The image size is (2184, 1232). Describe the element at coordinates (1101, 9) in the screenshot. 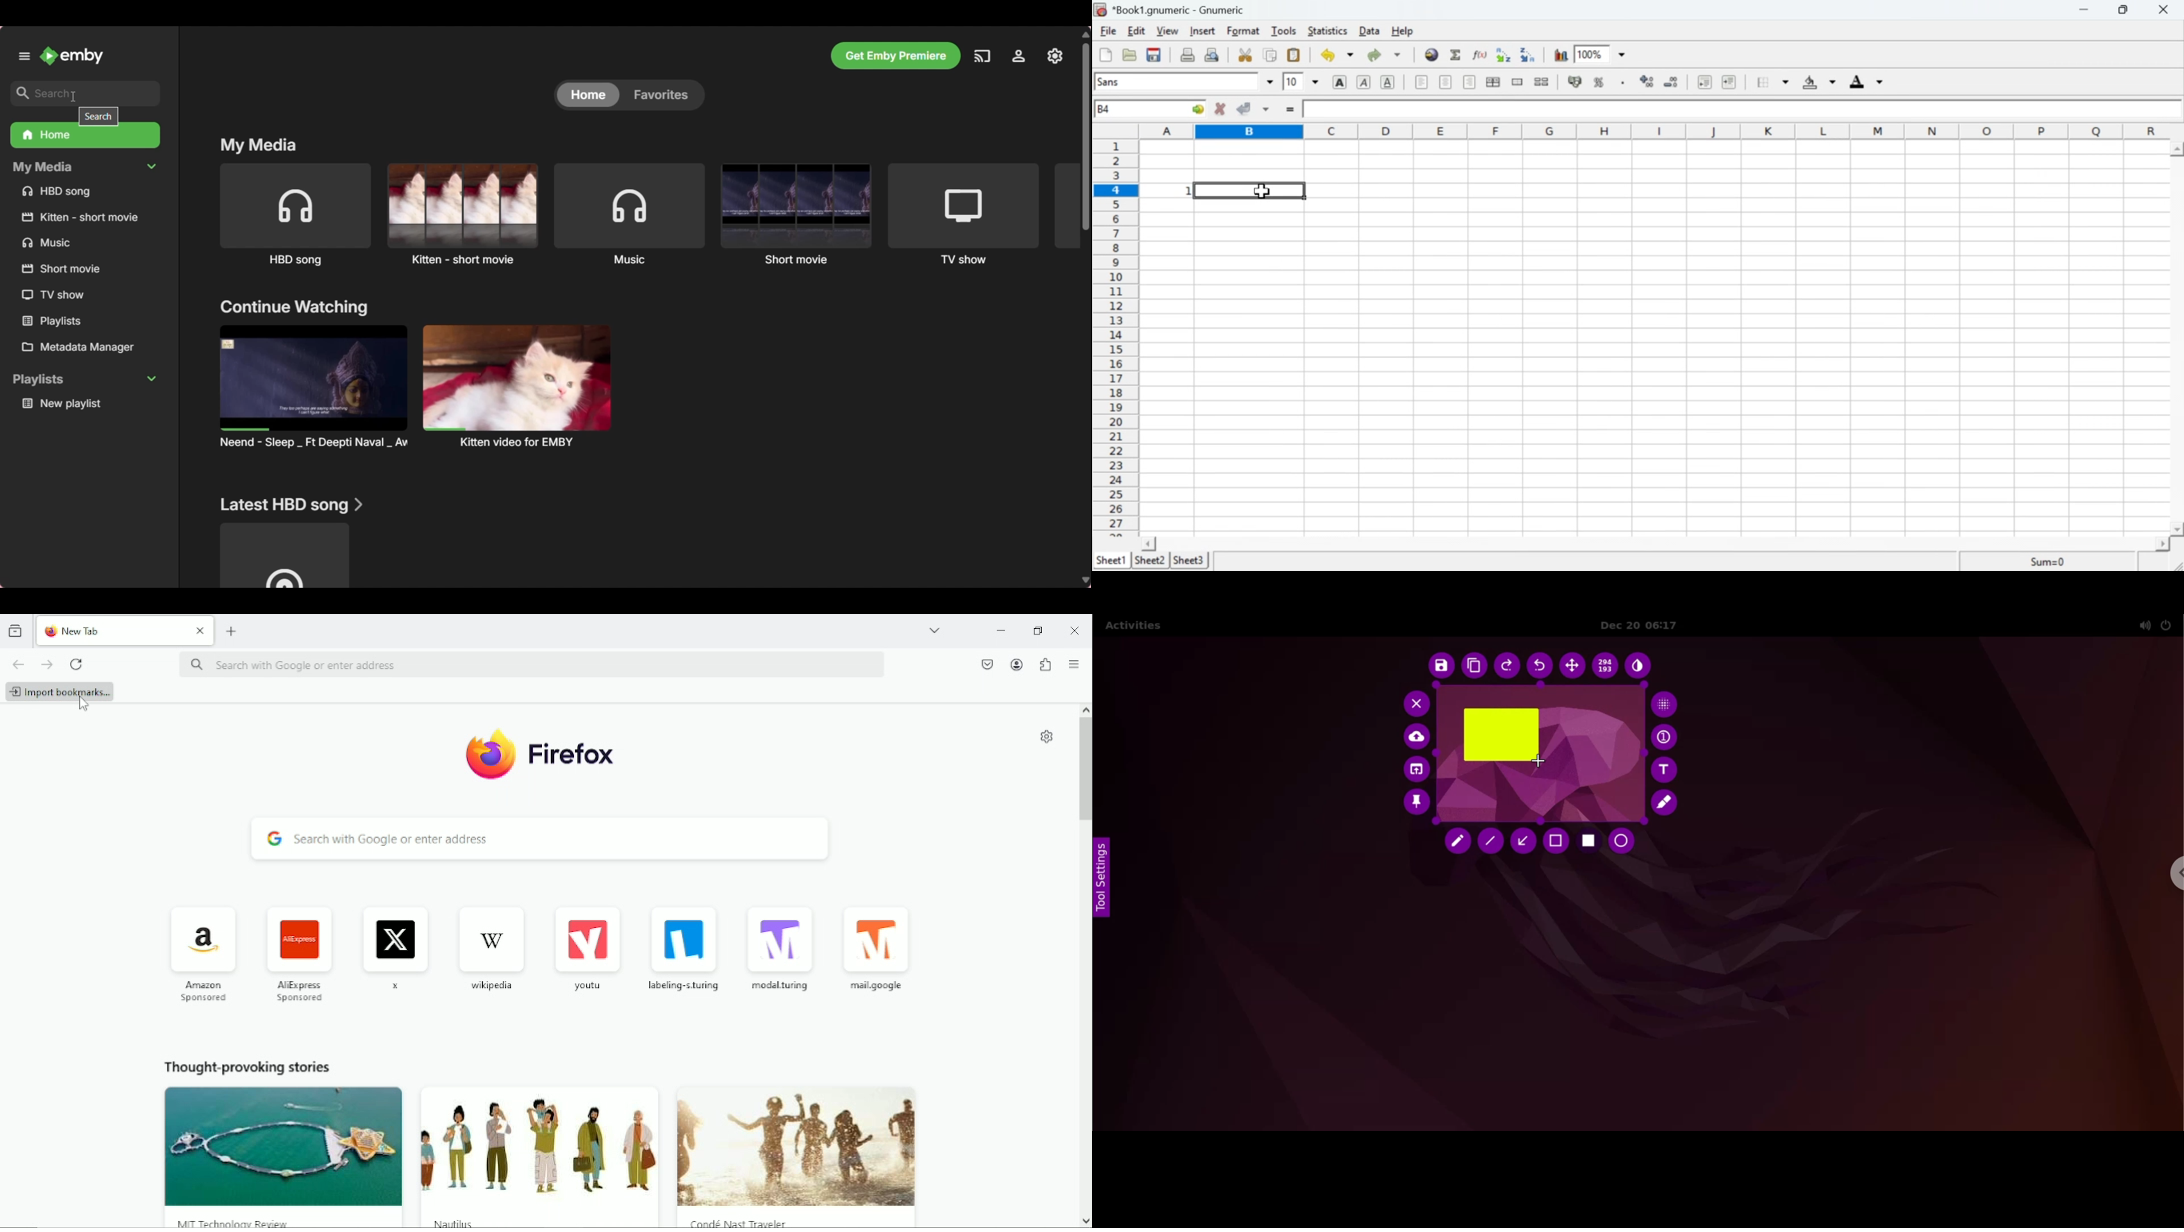

I see `icon` at that location.